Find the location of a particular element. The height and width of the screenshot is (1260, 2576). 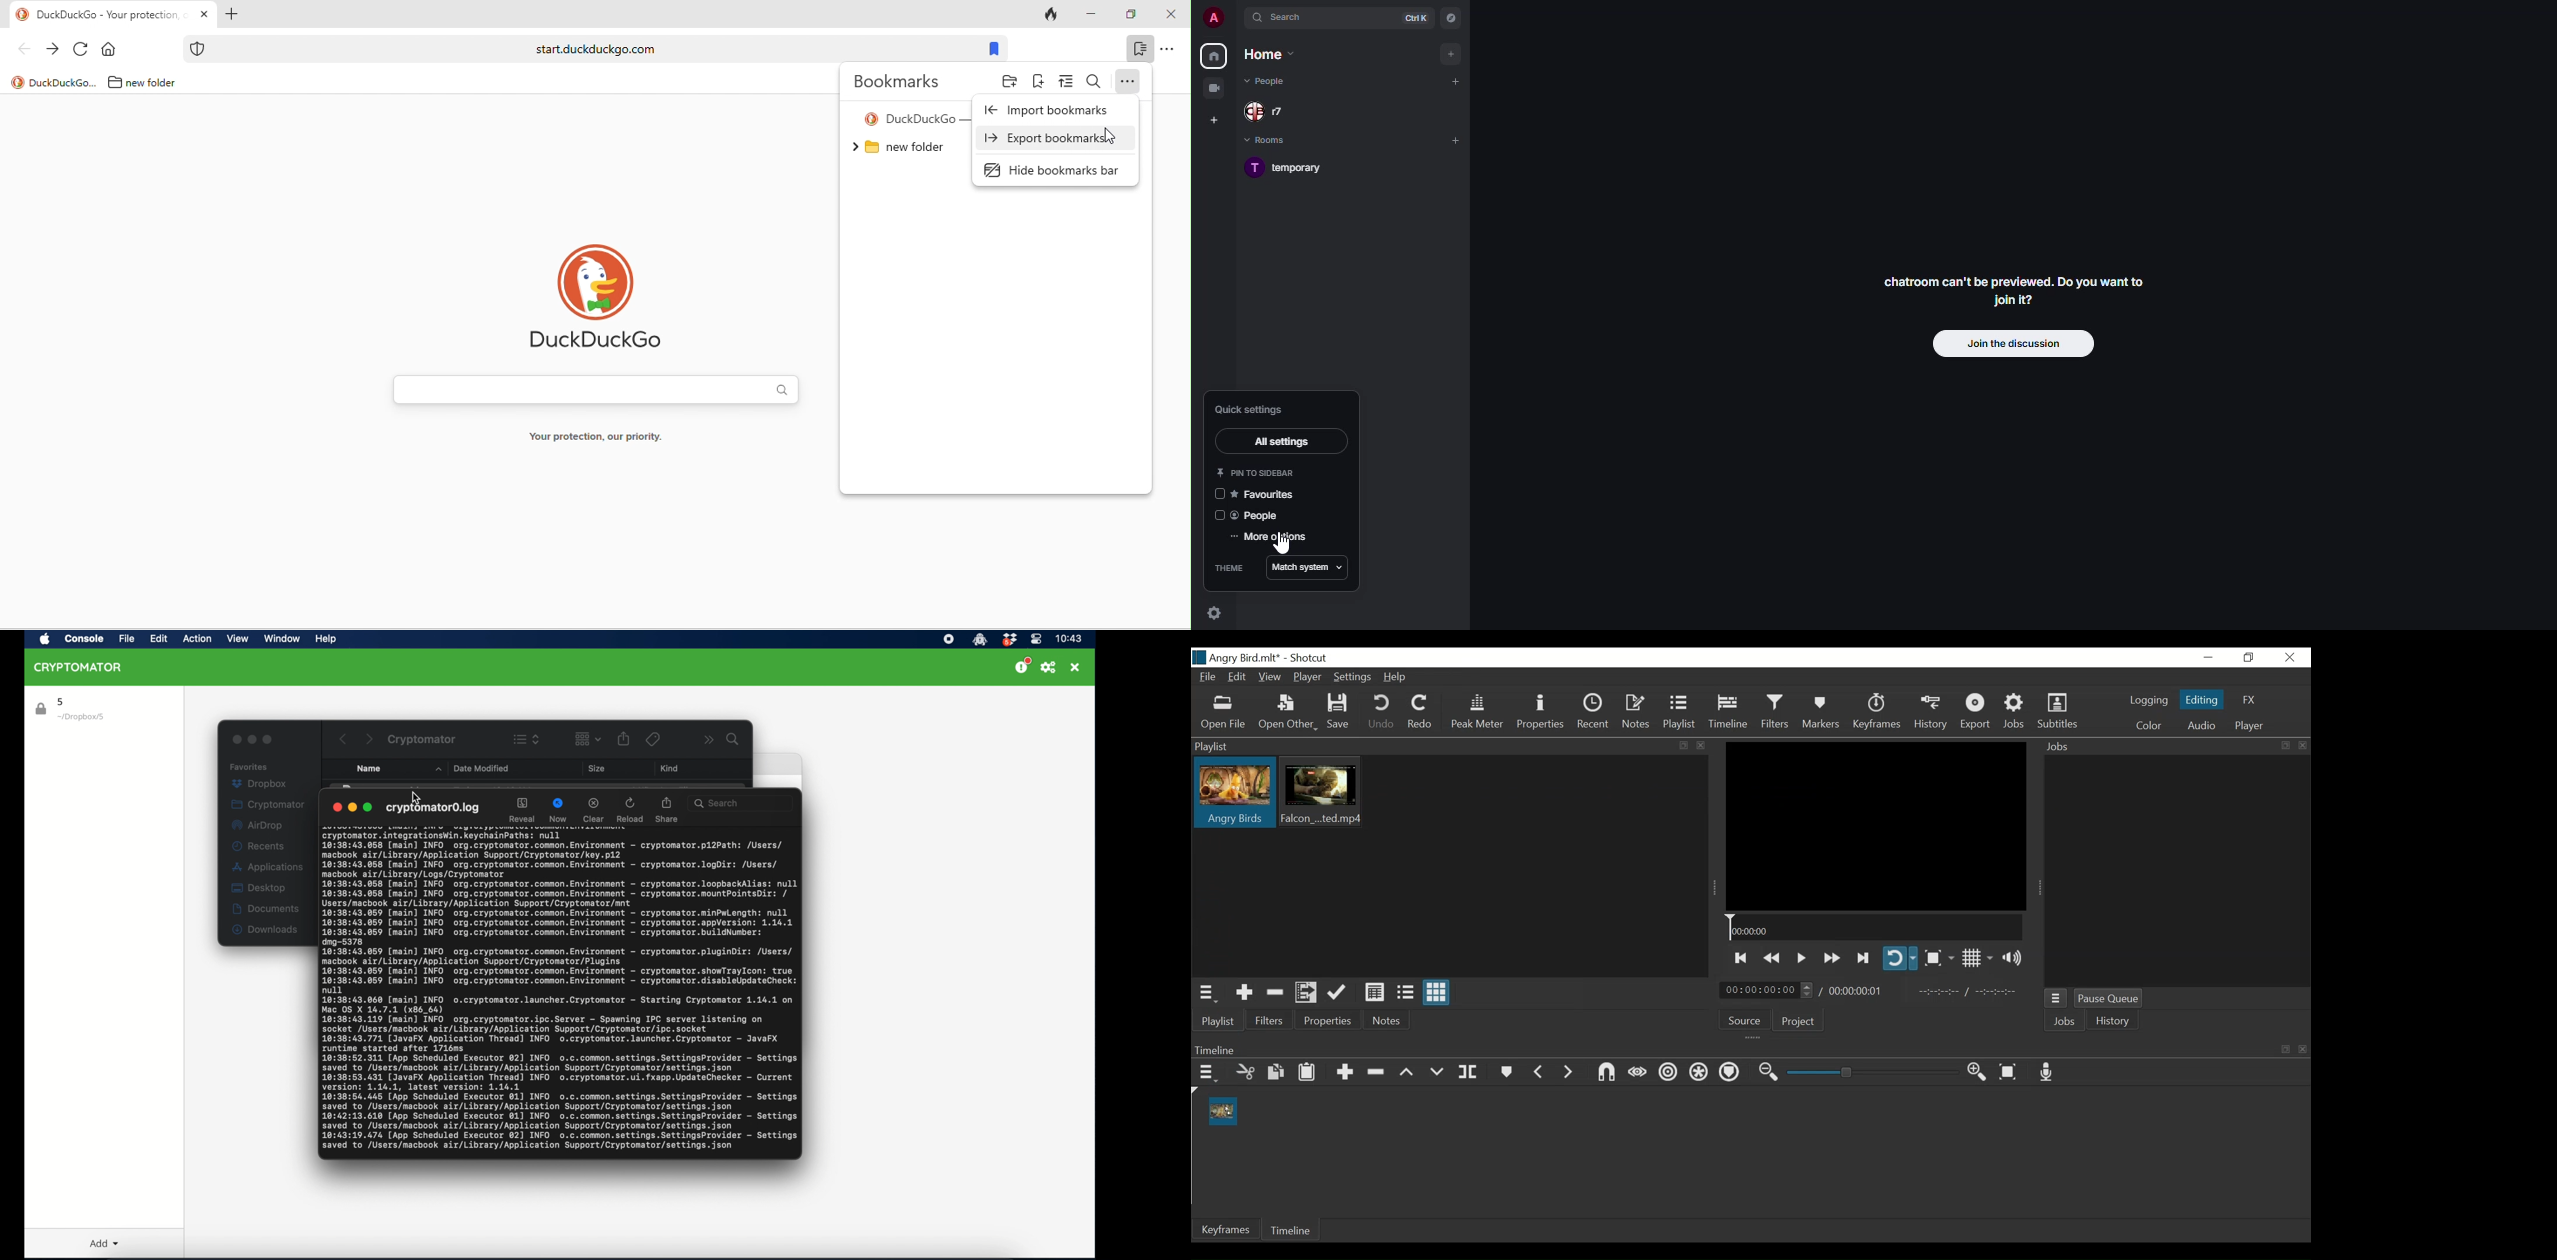

Total Duration is located at coordinates (1860, 991).